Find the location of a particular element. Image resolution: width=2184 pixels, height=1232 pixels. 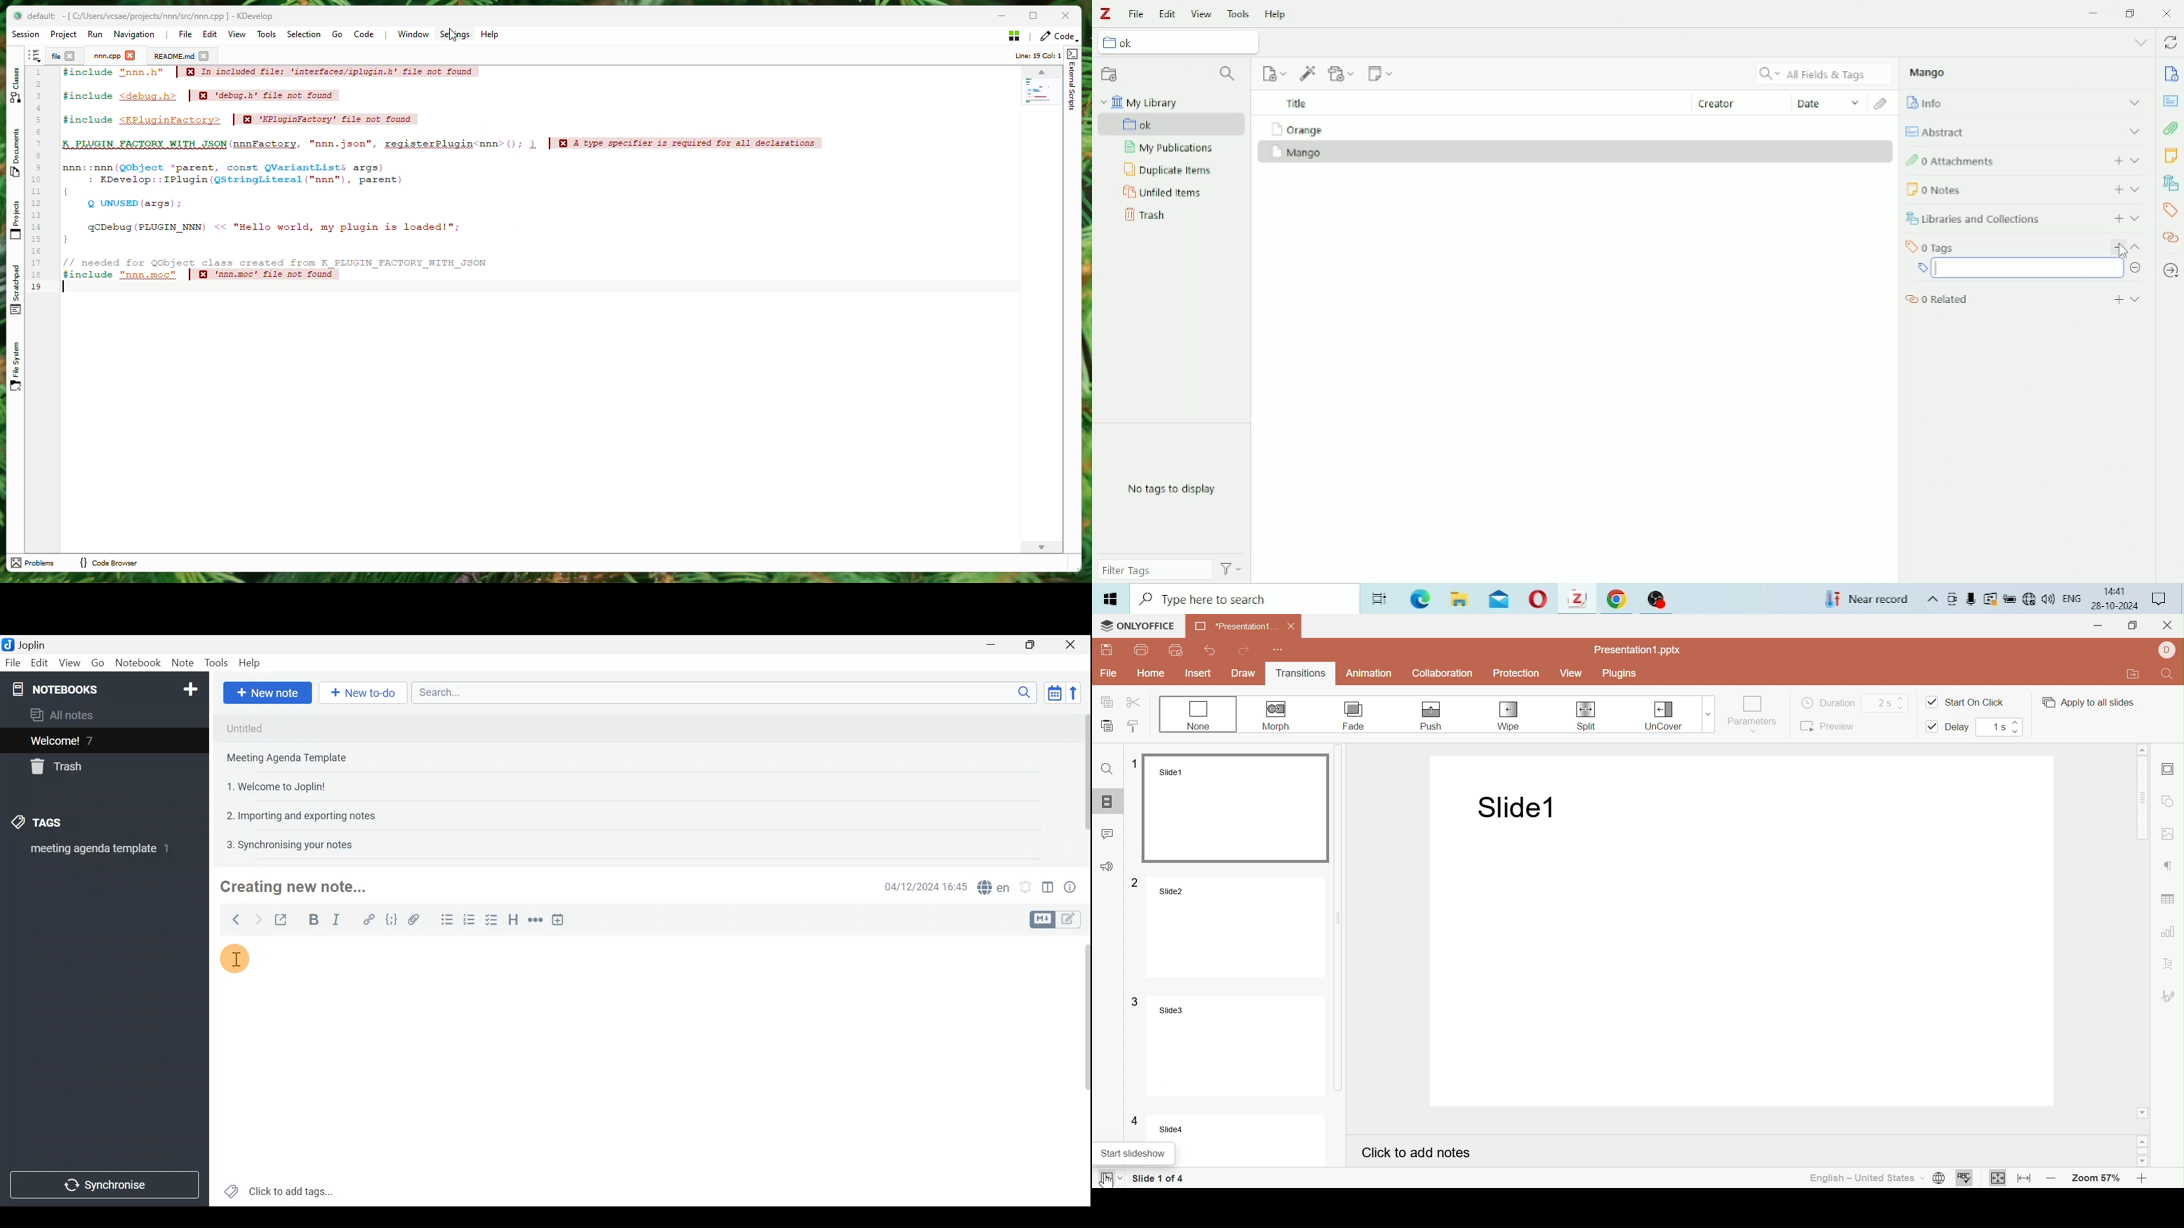

Fade is located at coordinates (1354, 716).